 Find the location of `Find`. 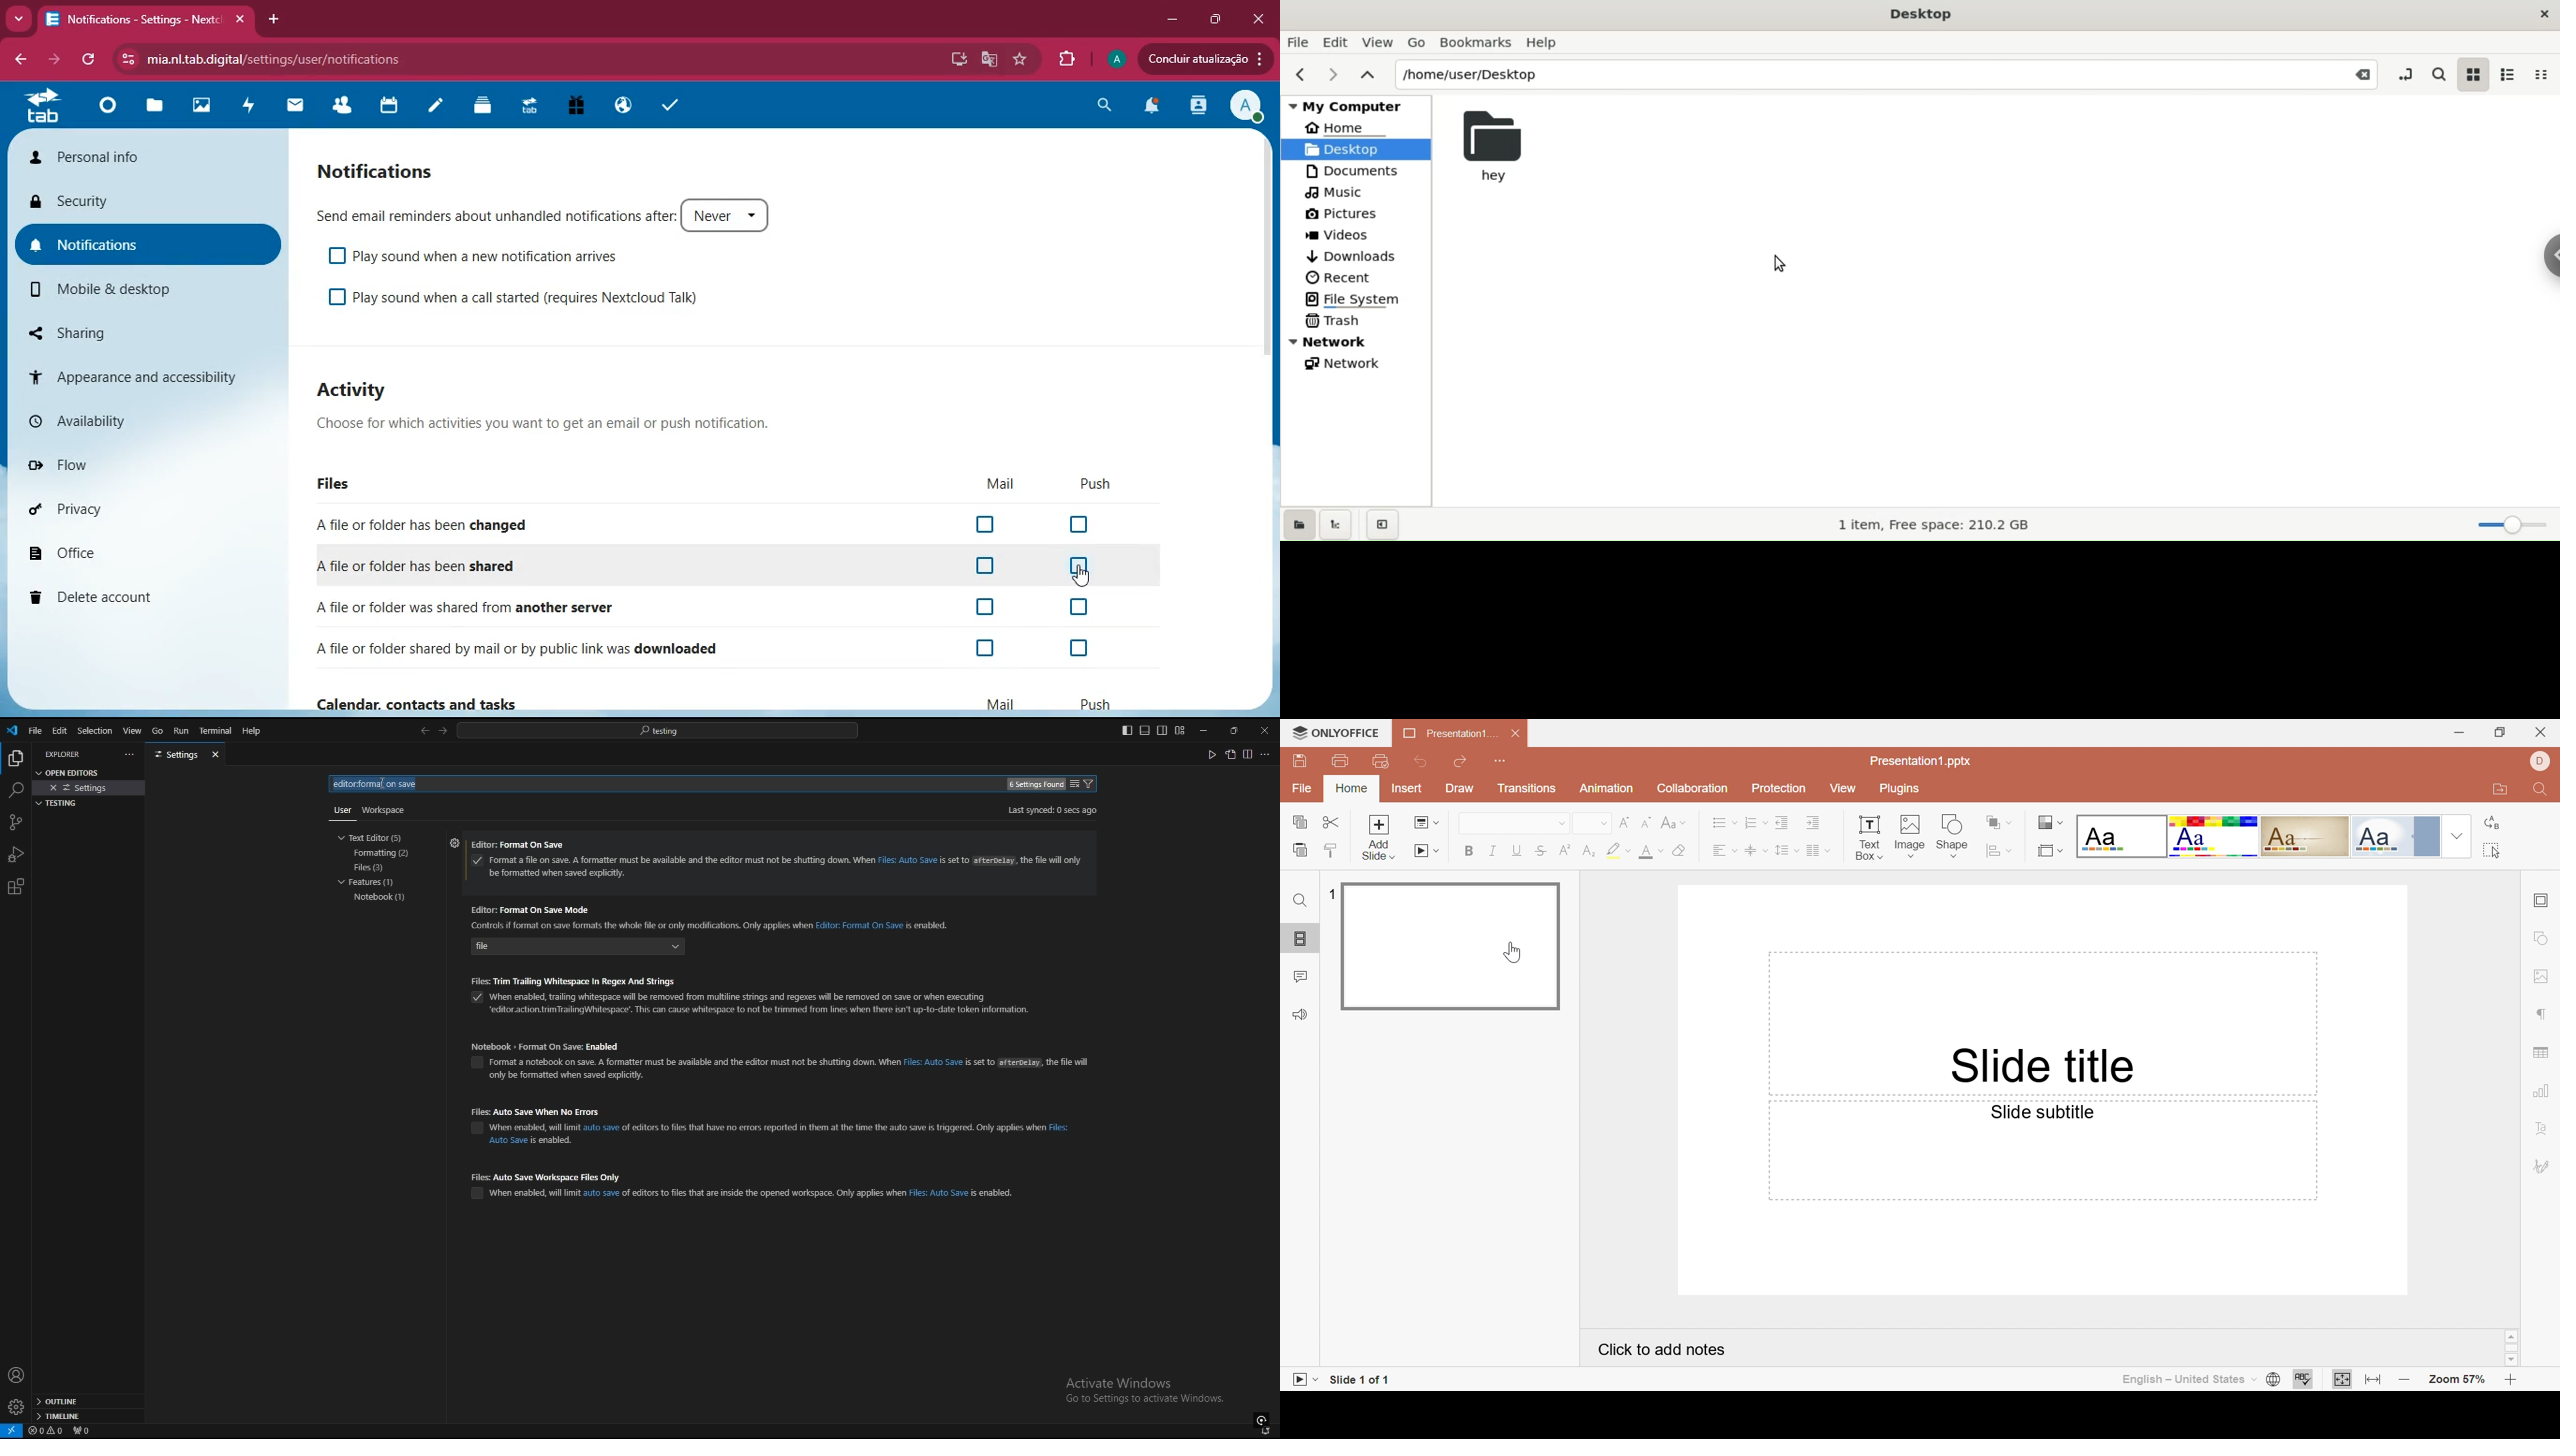

Find is located at coordinates (1302, 901).